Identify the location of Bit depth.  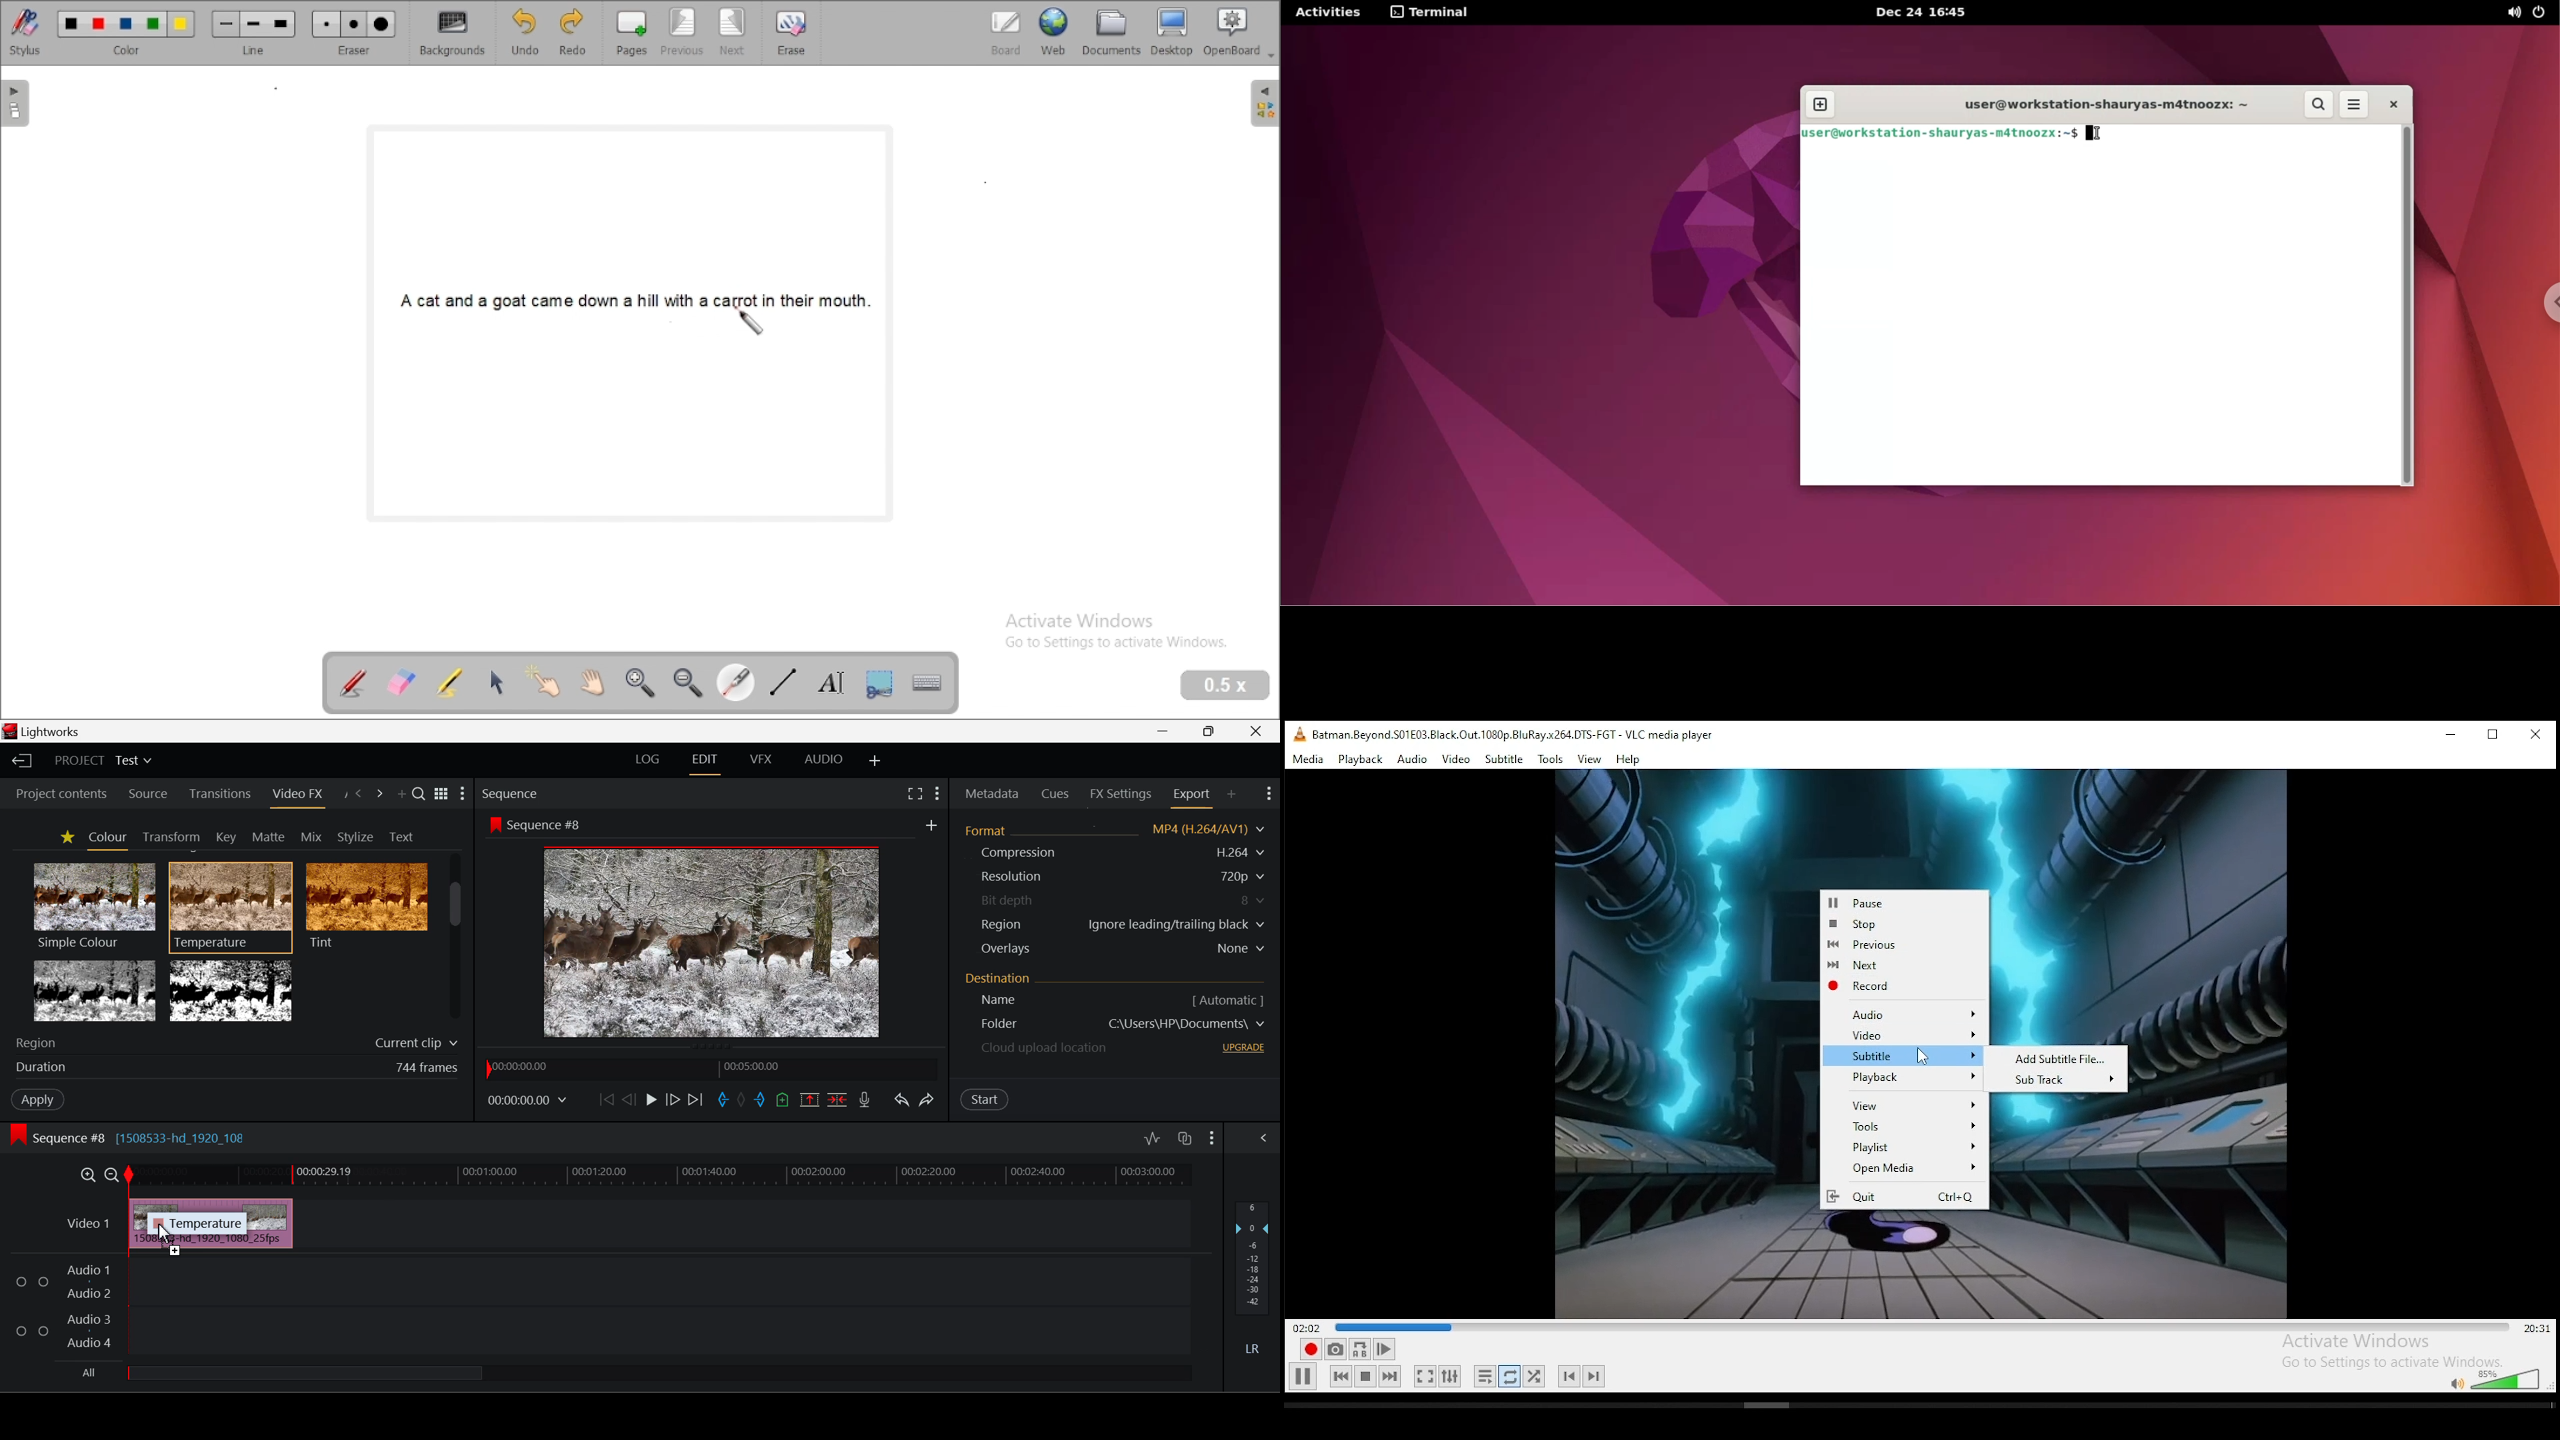
(1009, 898).